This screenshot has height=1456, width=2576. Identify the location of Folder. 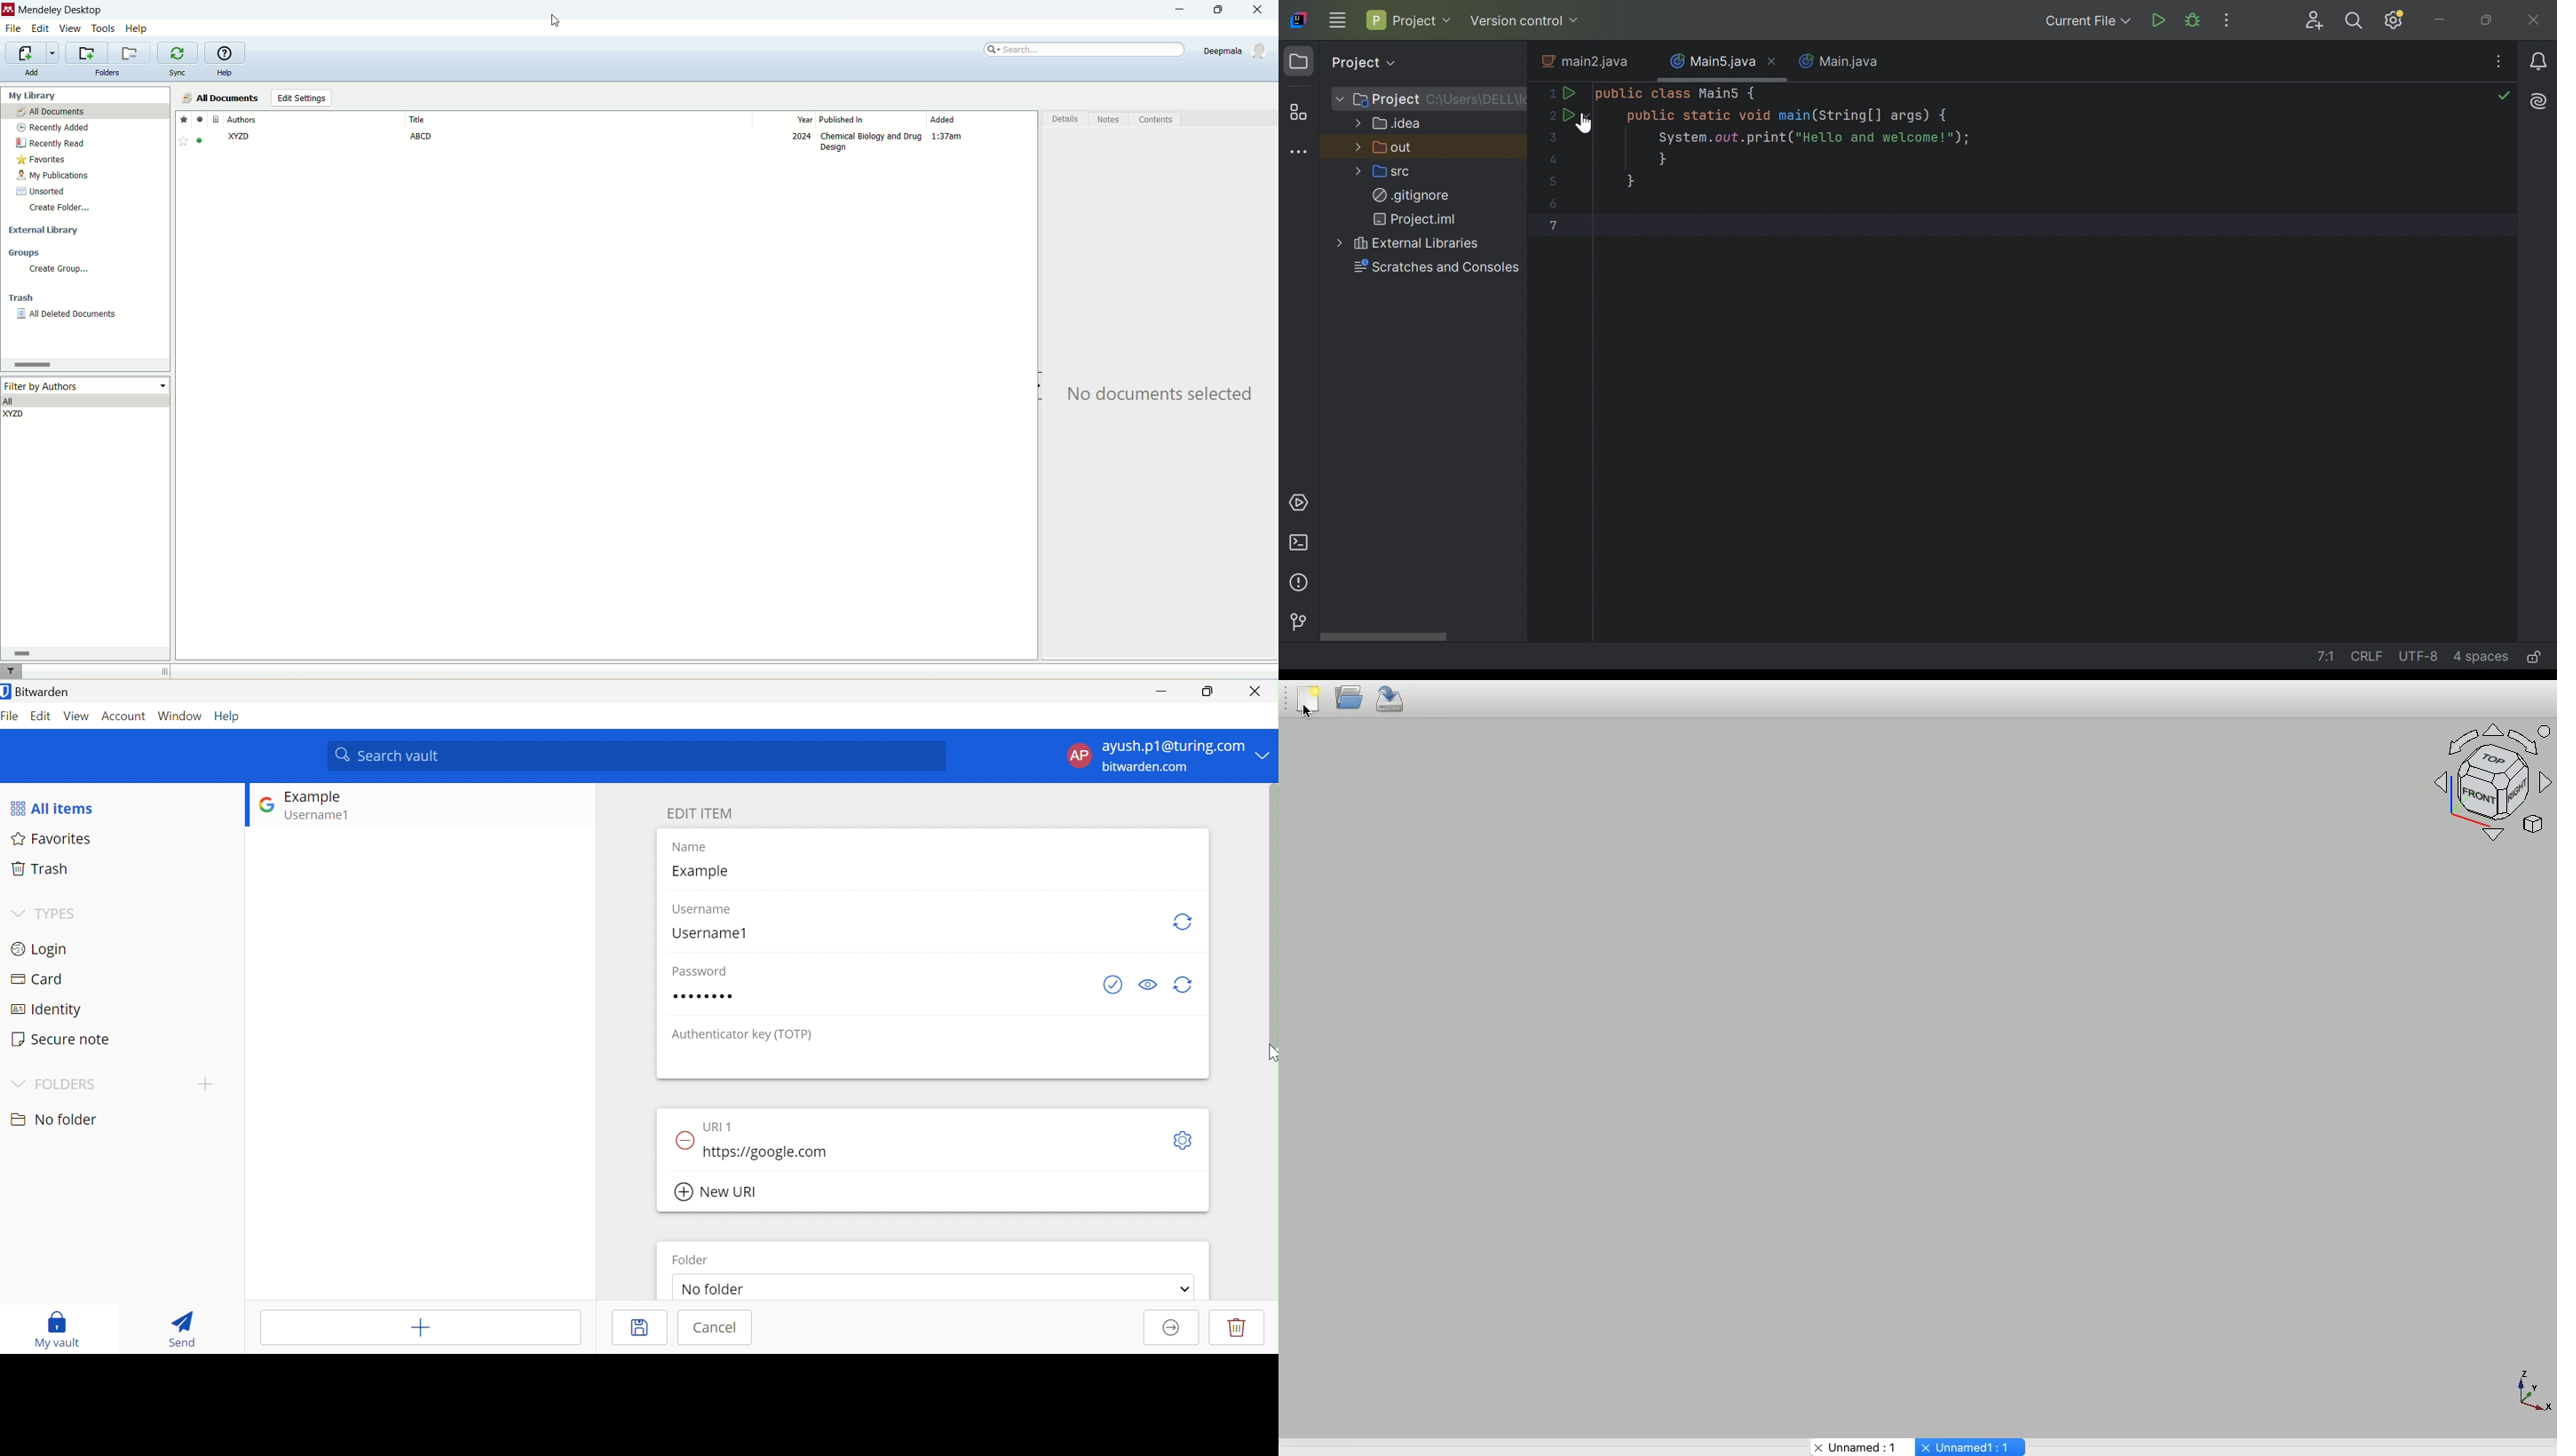
(689, 1261).